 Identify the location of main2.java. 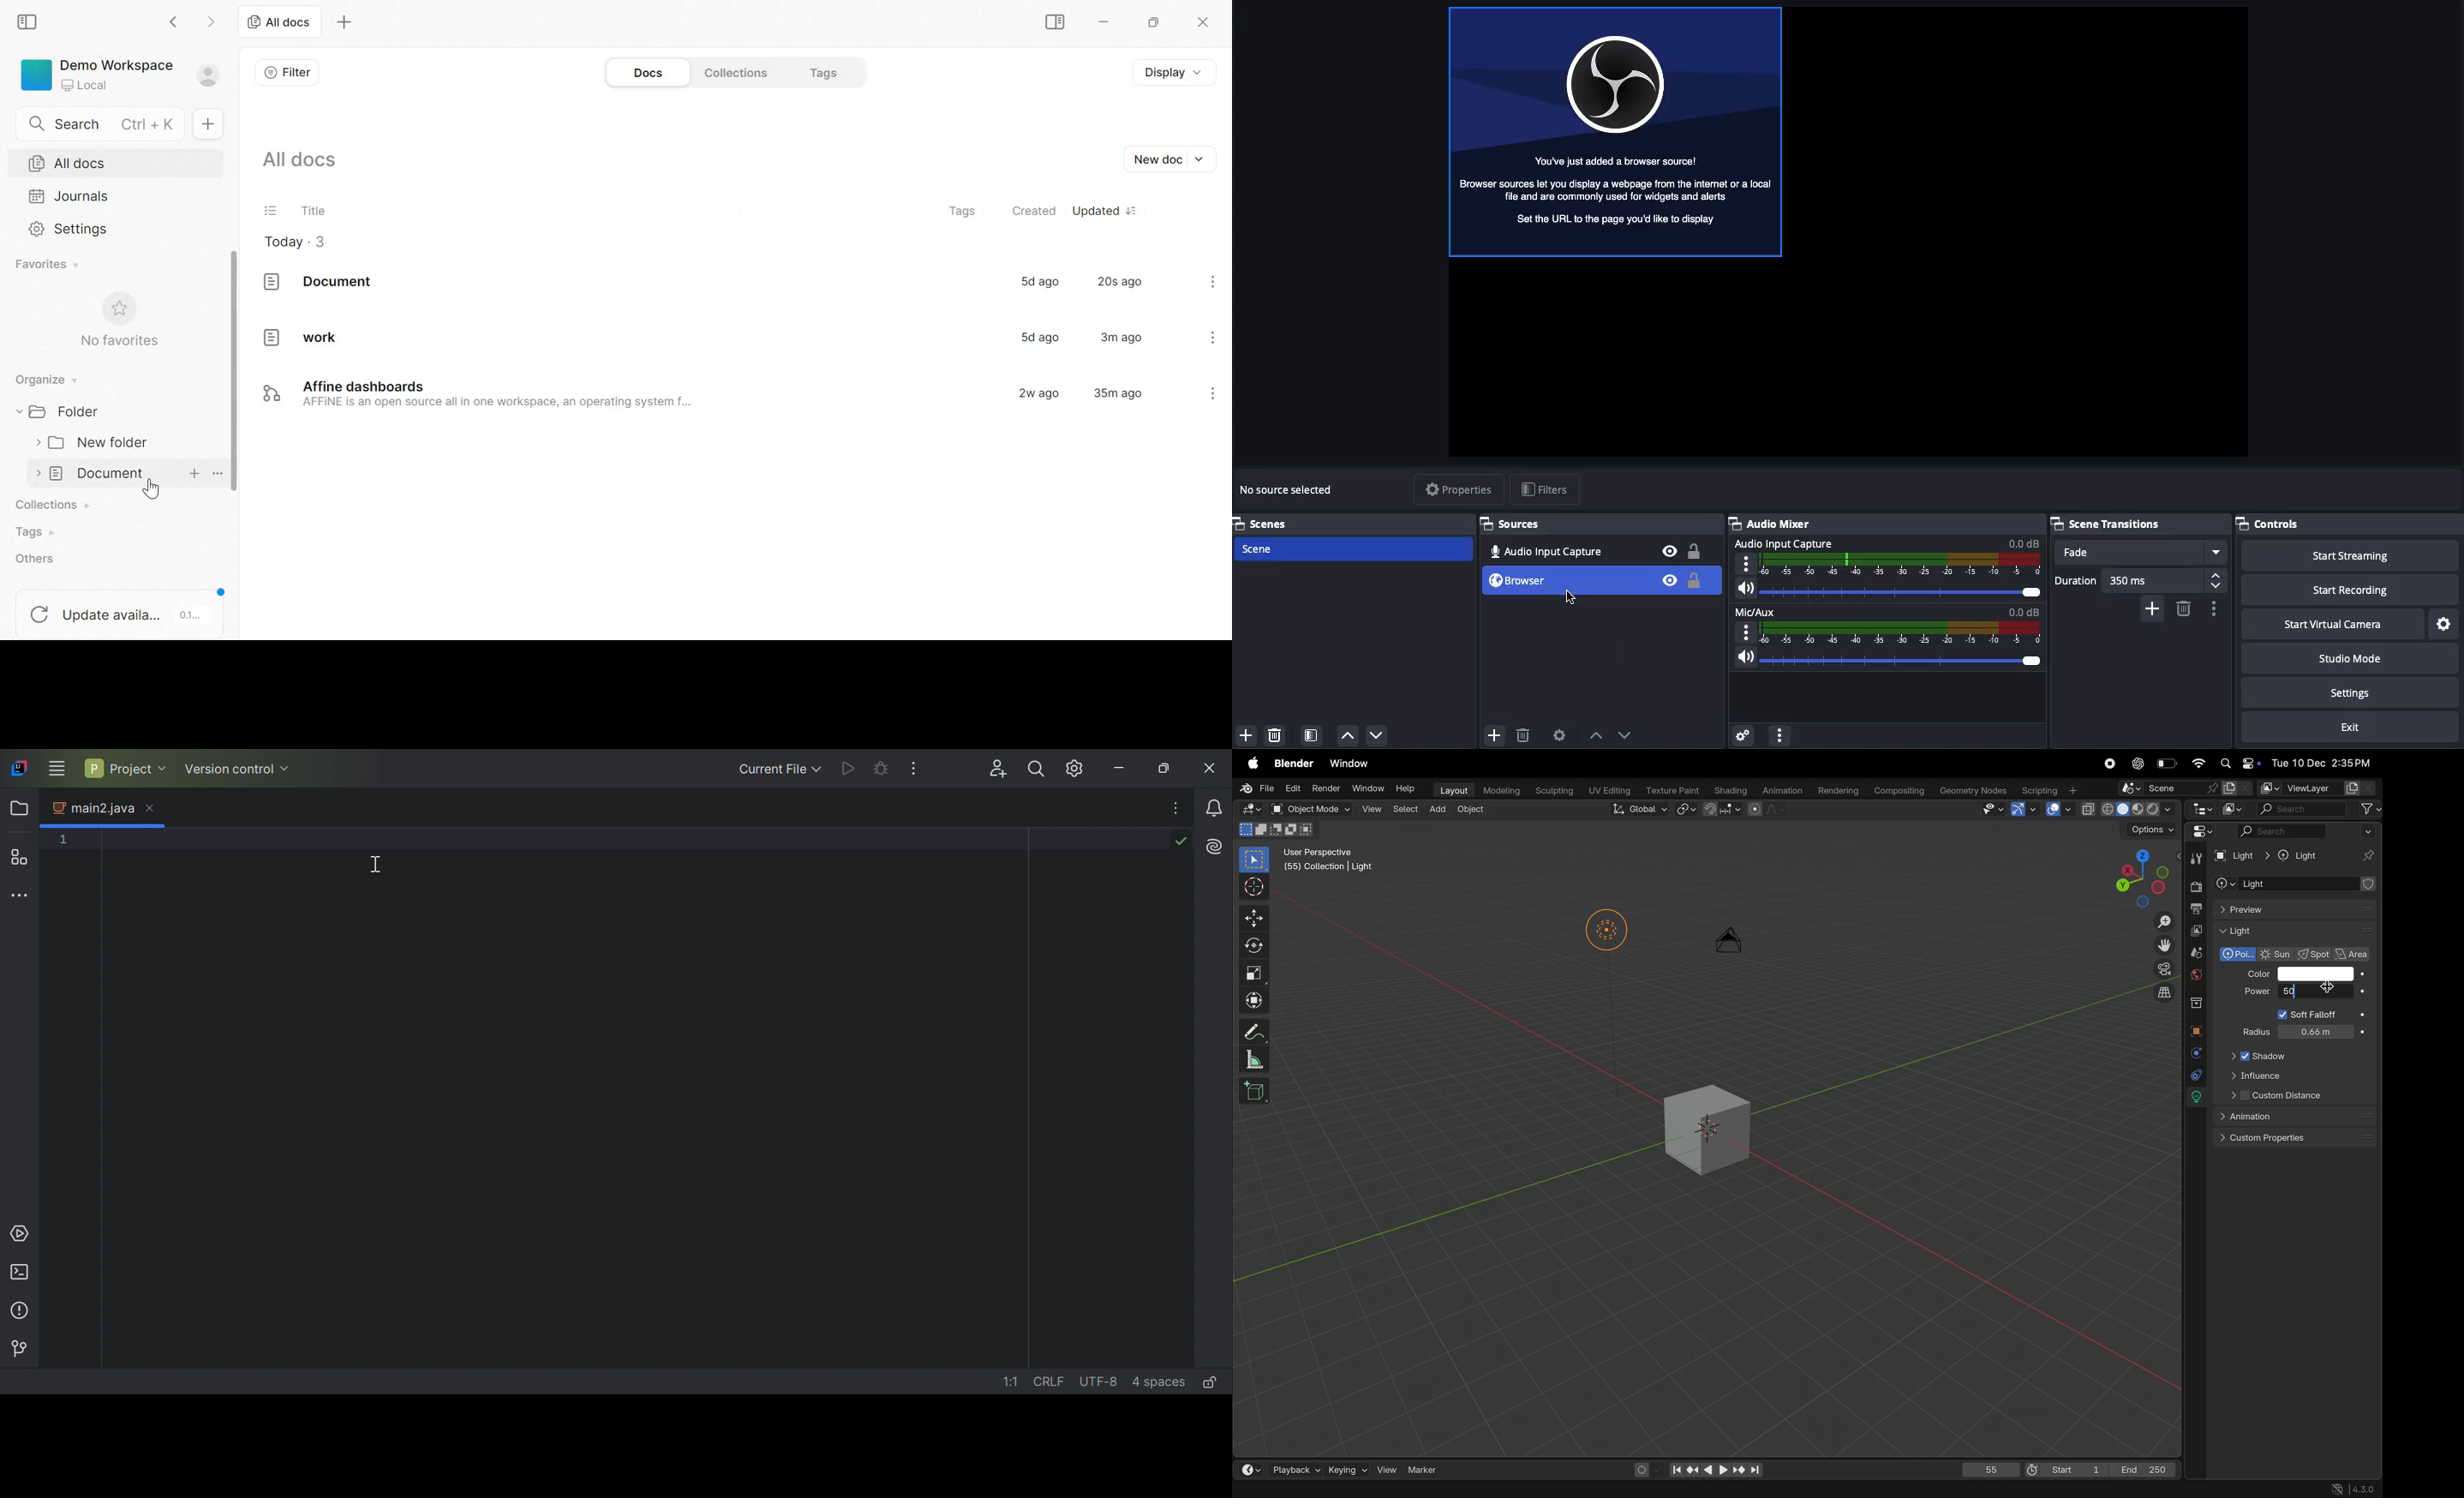
(92, 809).